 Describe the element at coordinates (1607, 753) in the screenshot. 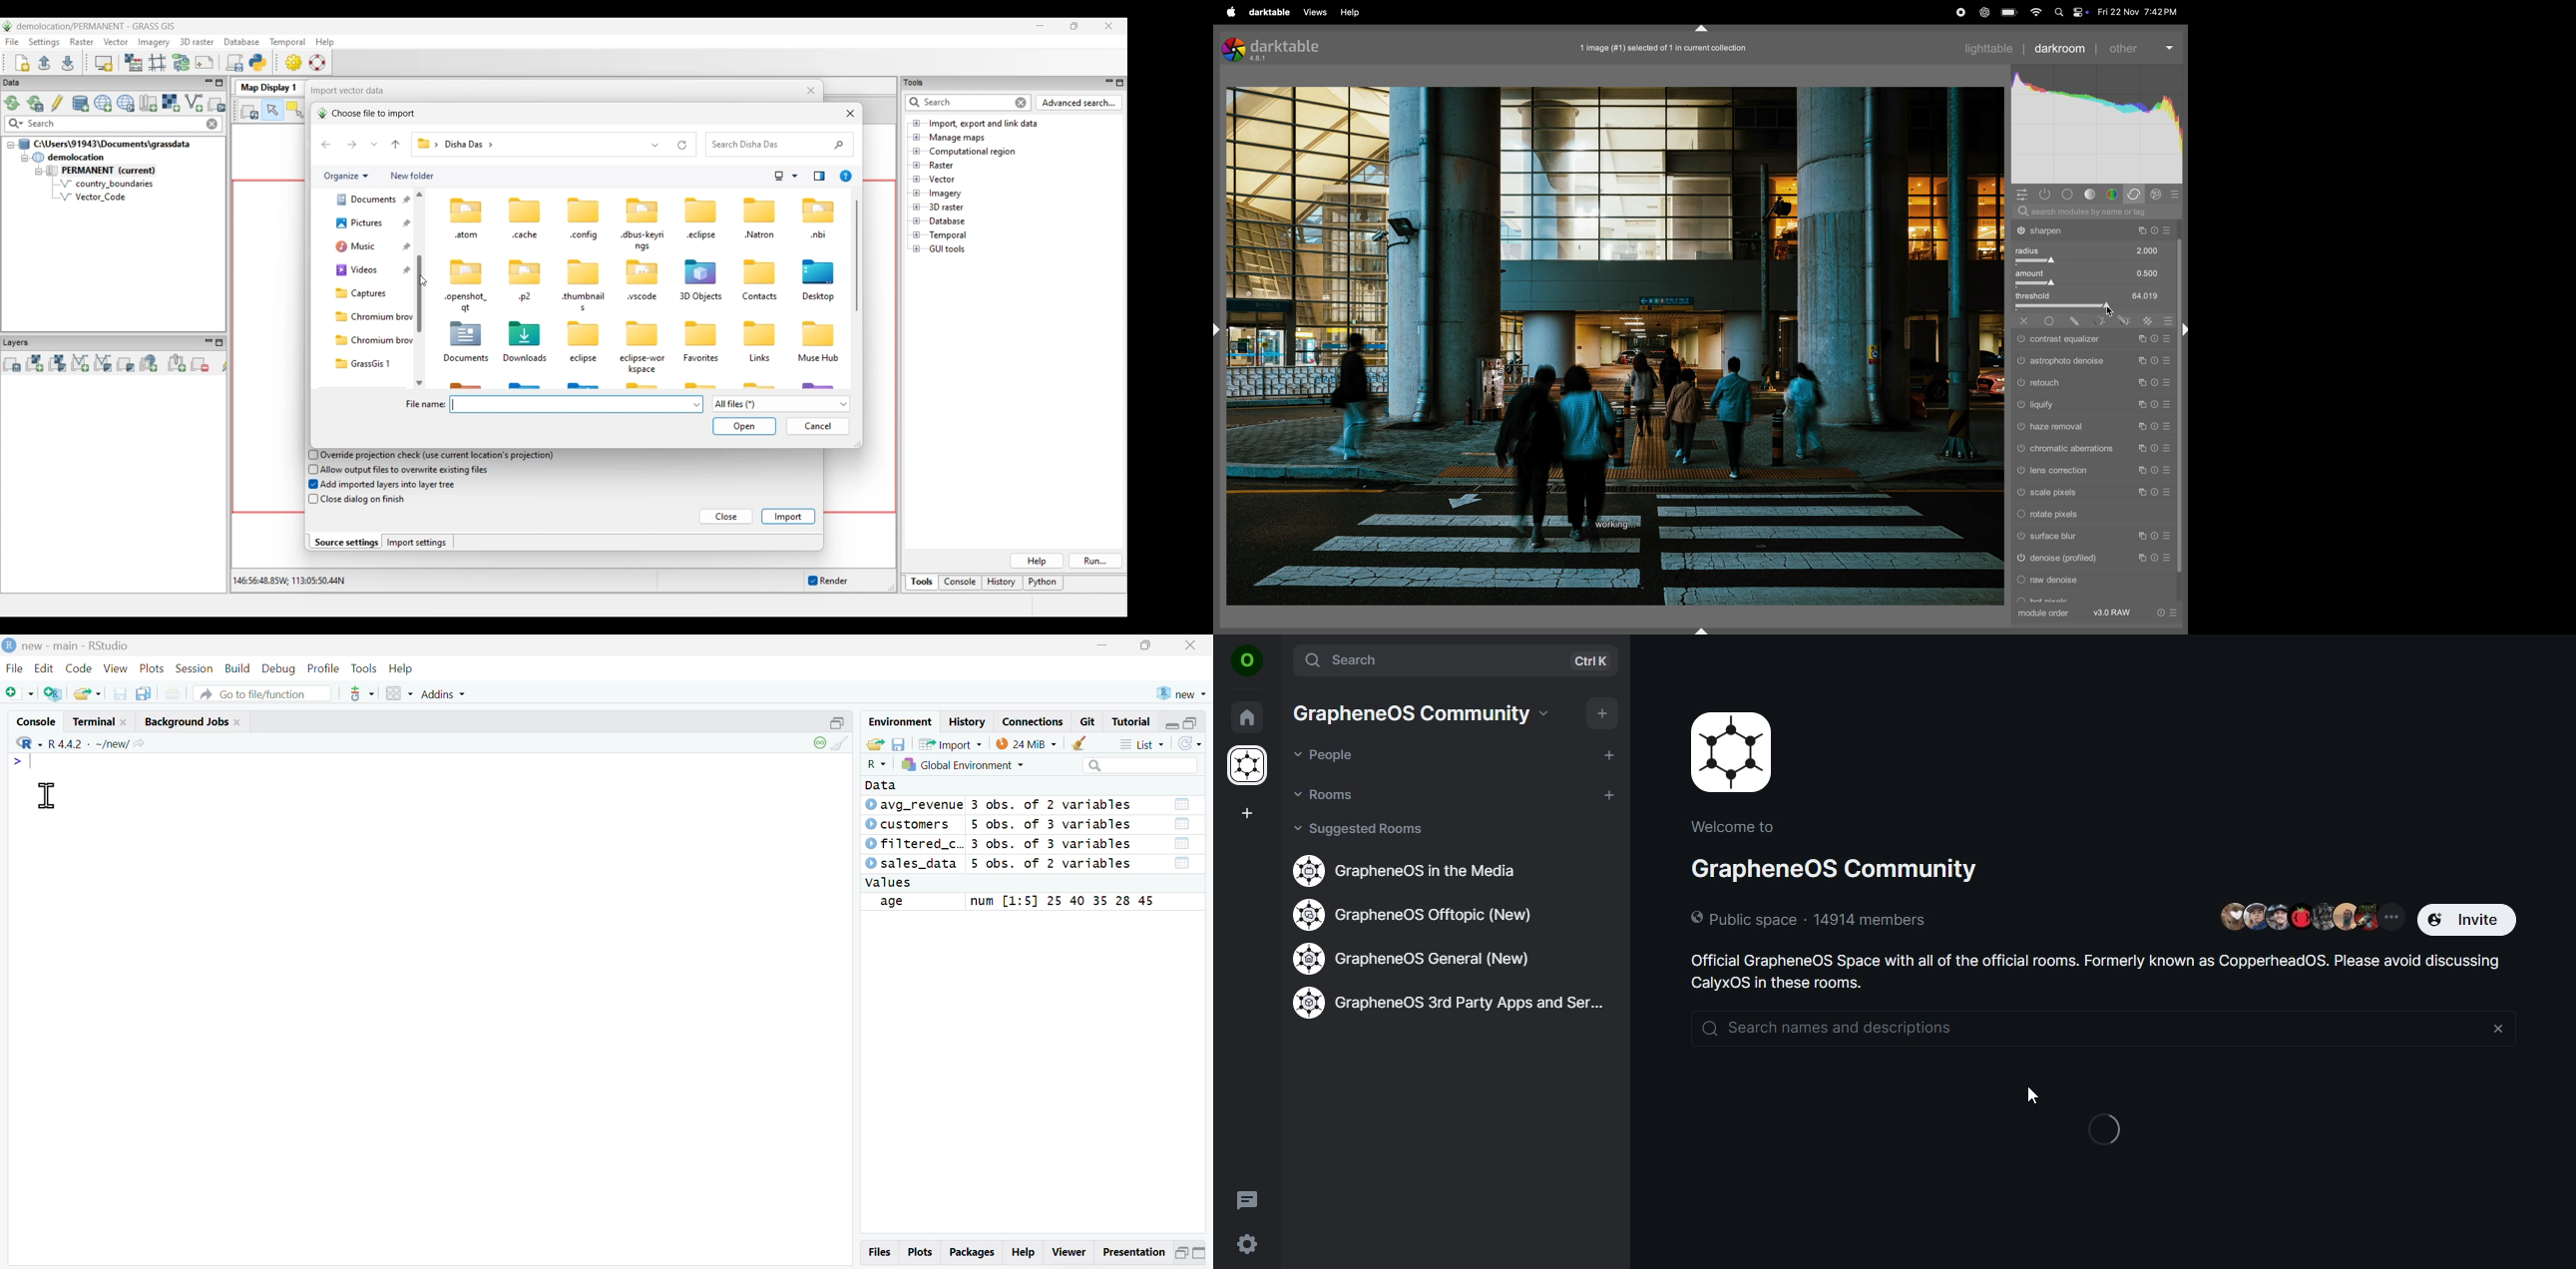

I see `start chat` at that location.